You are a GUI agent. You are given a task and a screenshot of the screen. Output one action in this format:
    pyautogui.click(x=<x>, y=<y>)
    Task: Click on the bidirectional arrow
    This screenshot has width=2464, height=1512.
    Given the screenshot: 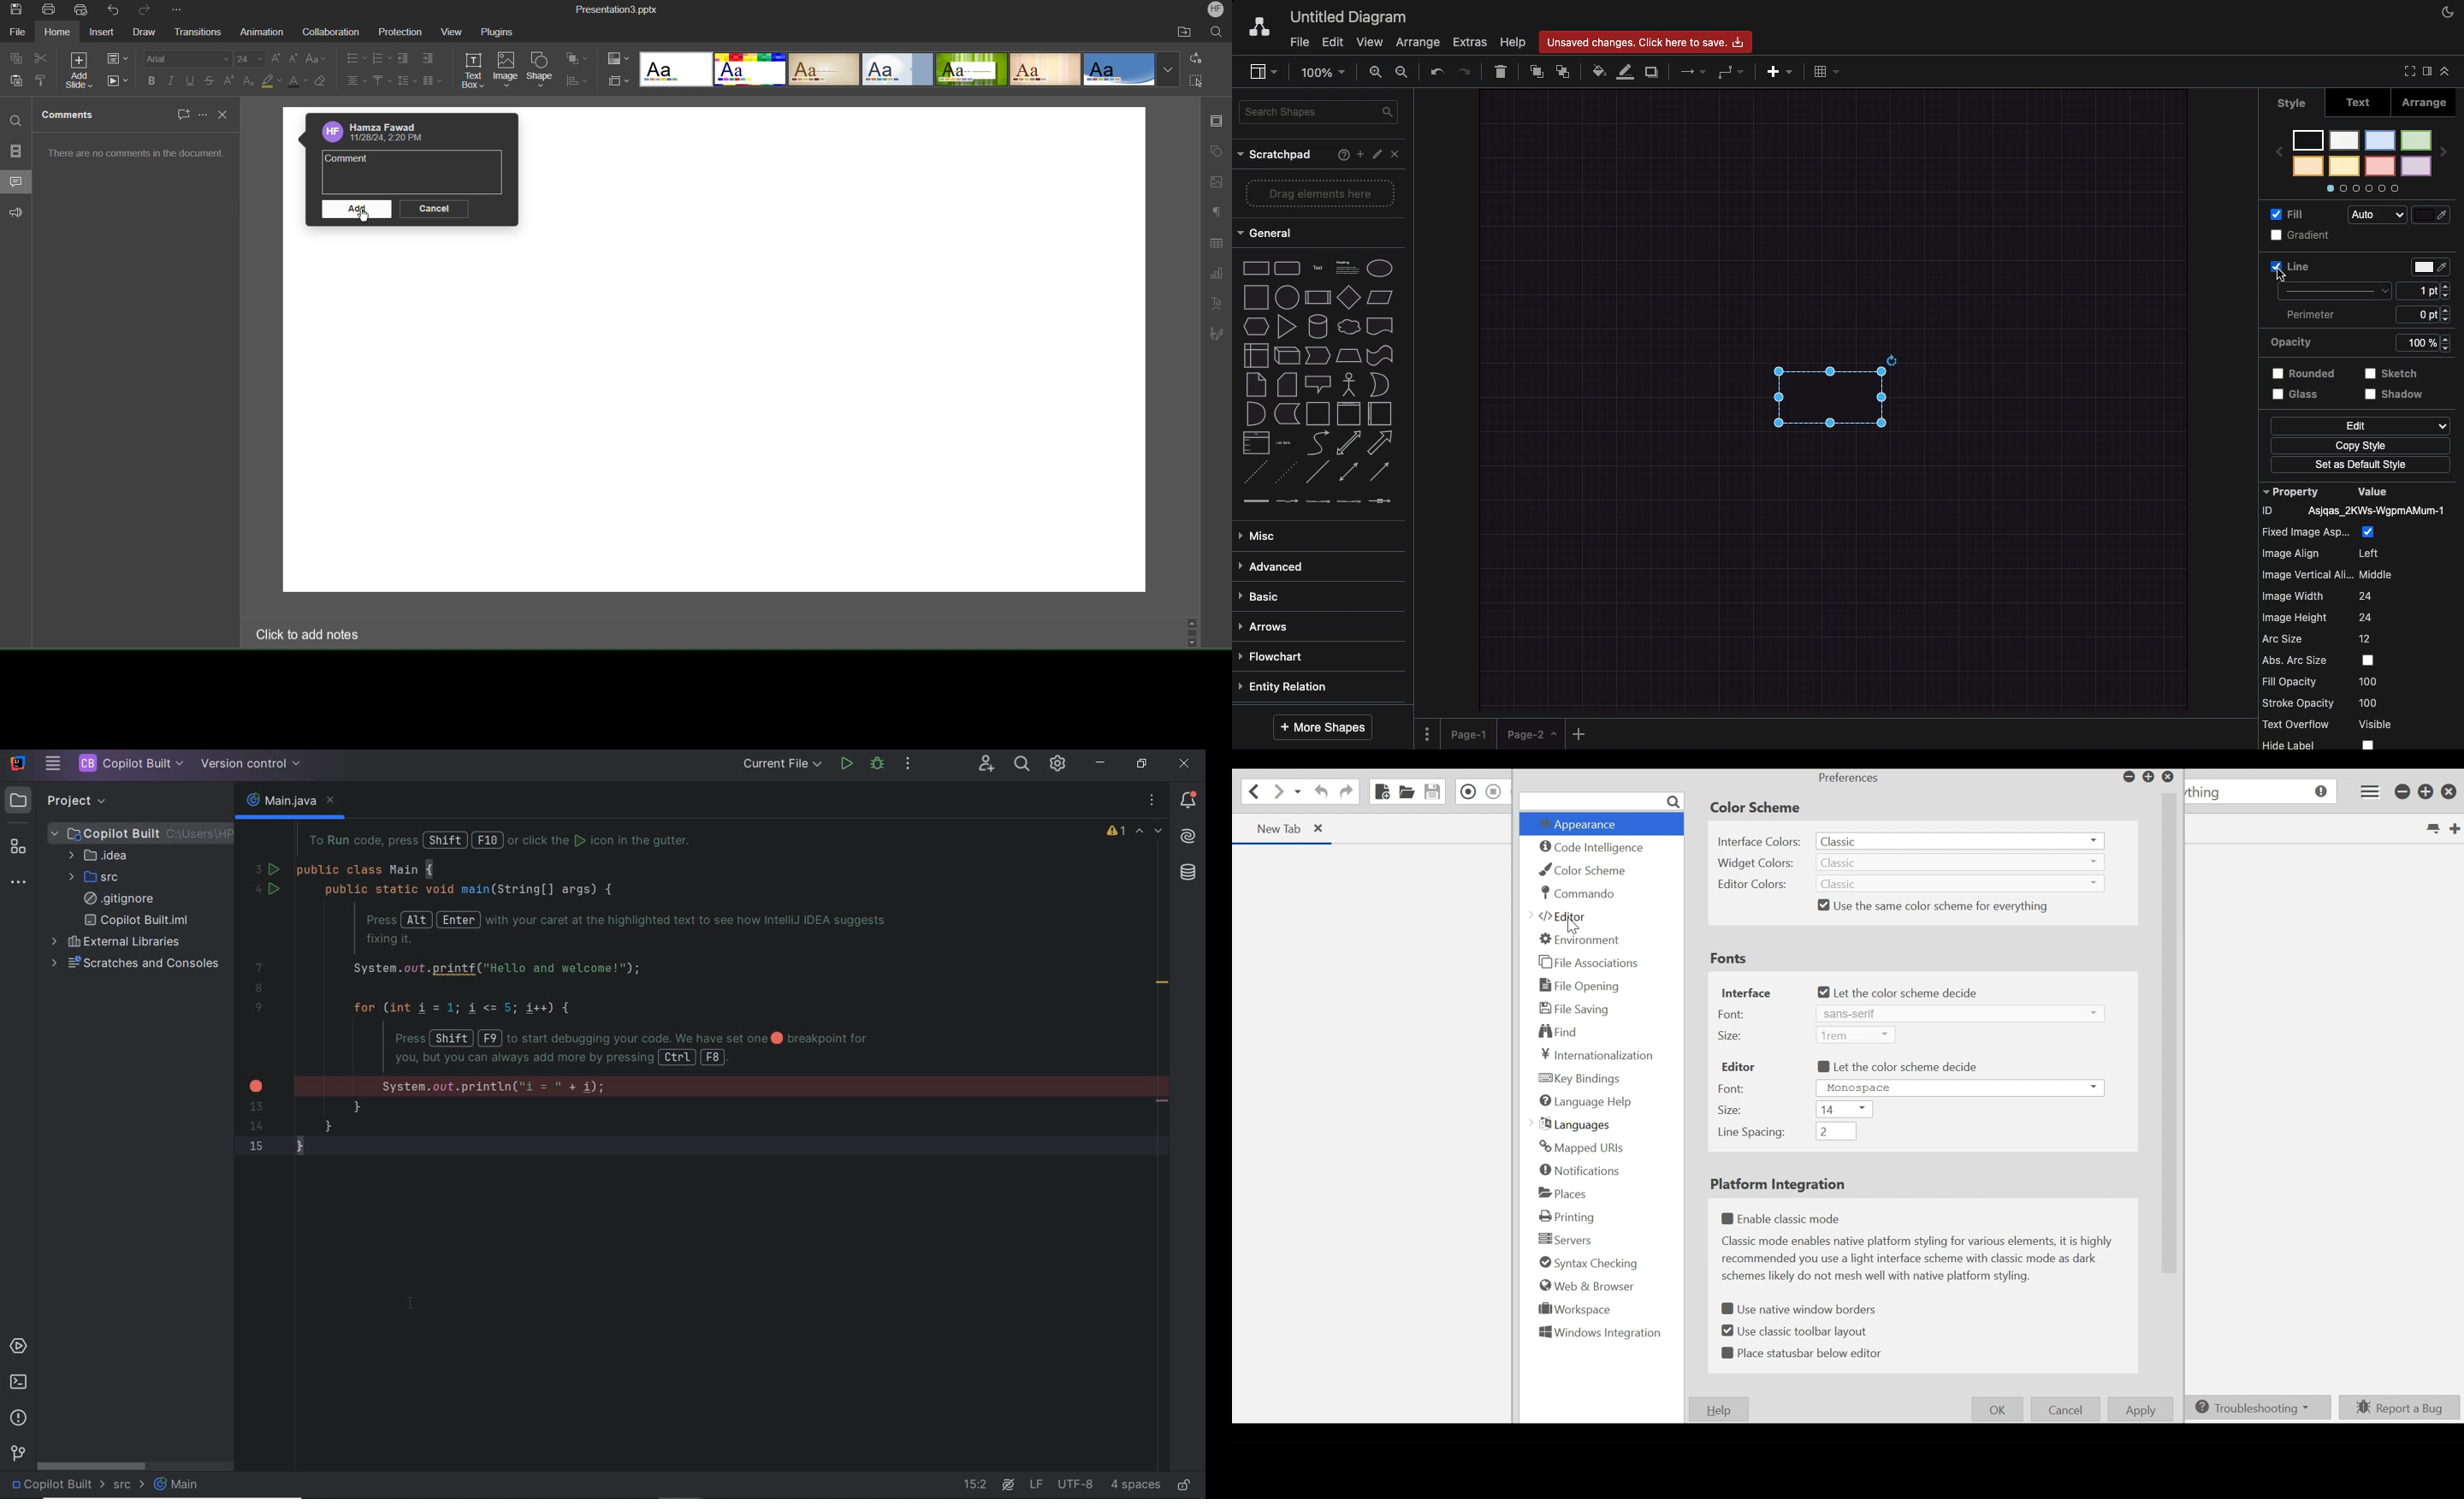 What is the action you would take?
    pyautogui.click(x=1348, y=442)
    